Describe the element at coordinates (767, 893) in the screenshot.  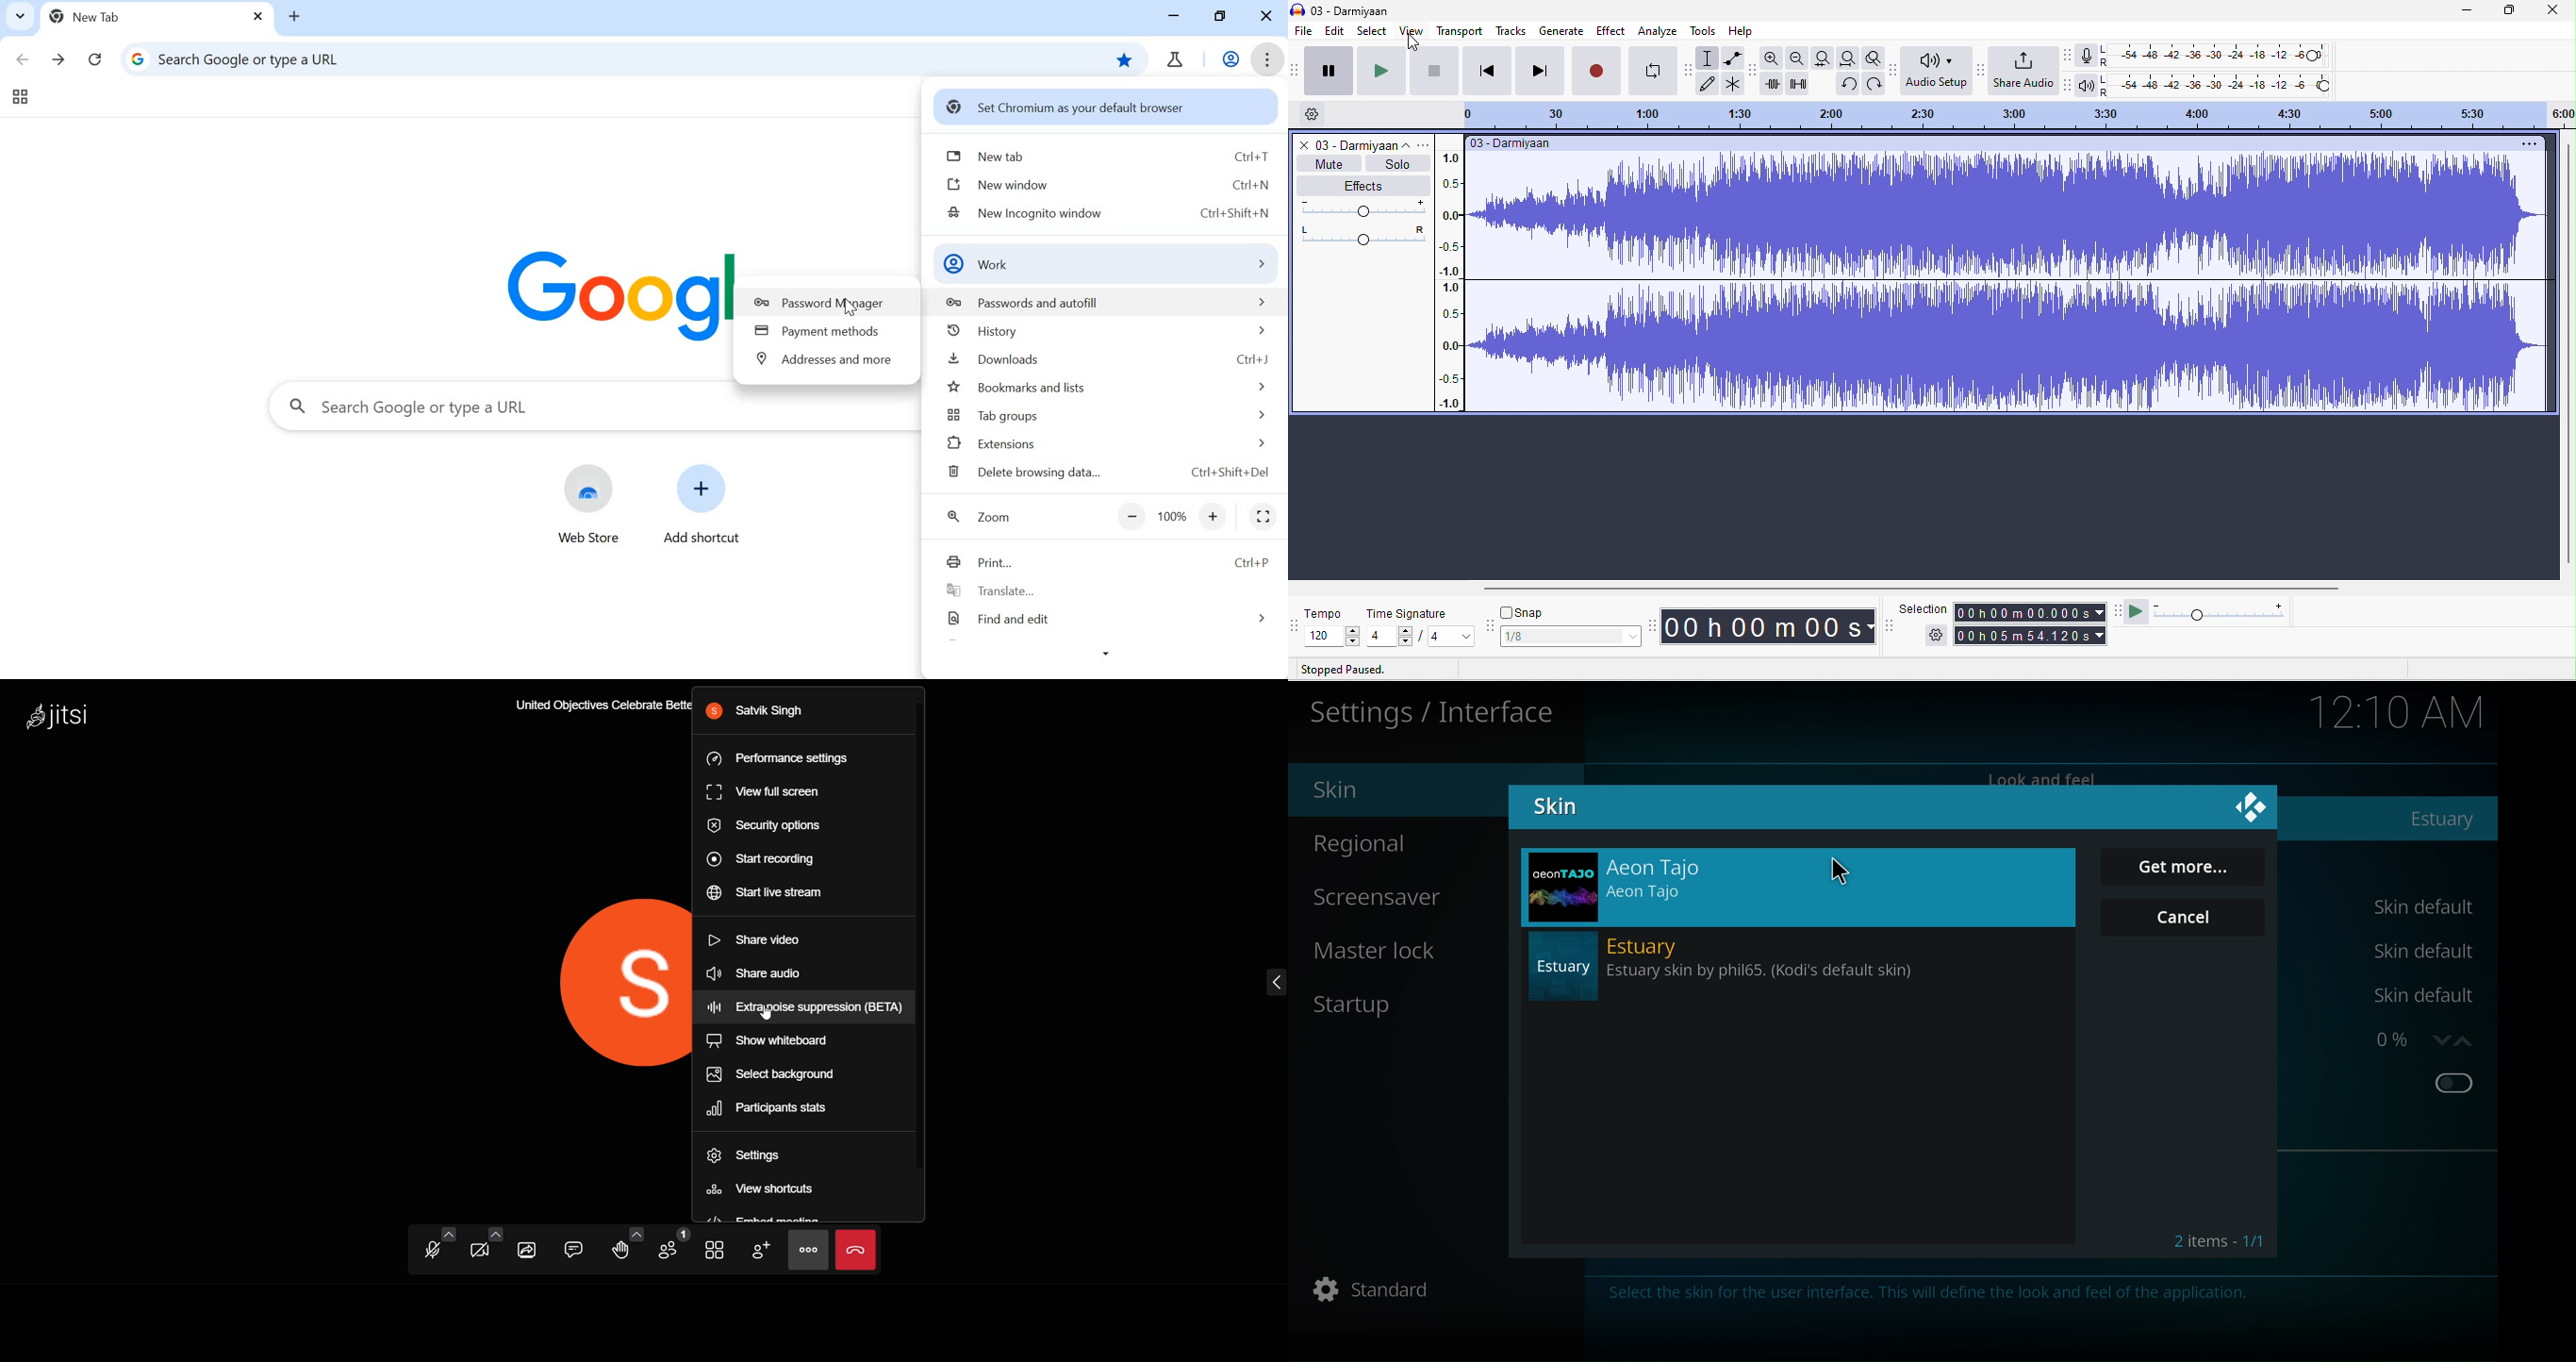
I see `start live stream` at that location.